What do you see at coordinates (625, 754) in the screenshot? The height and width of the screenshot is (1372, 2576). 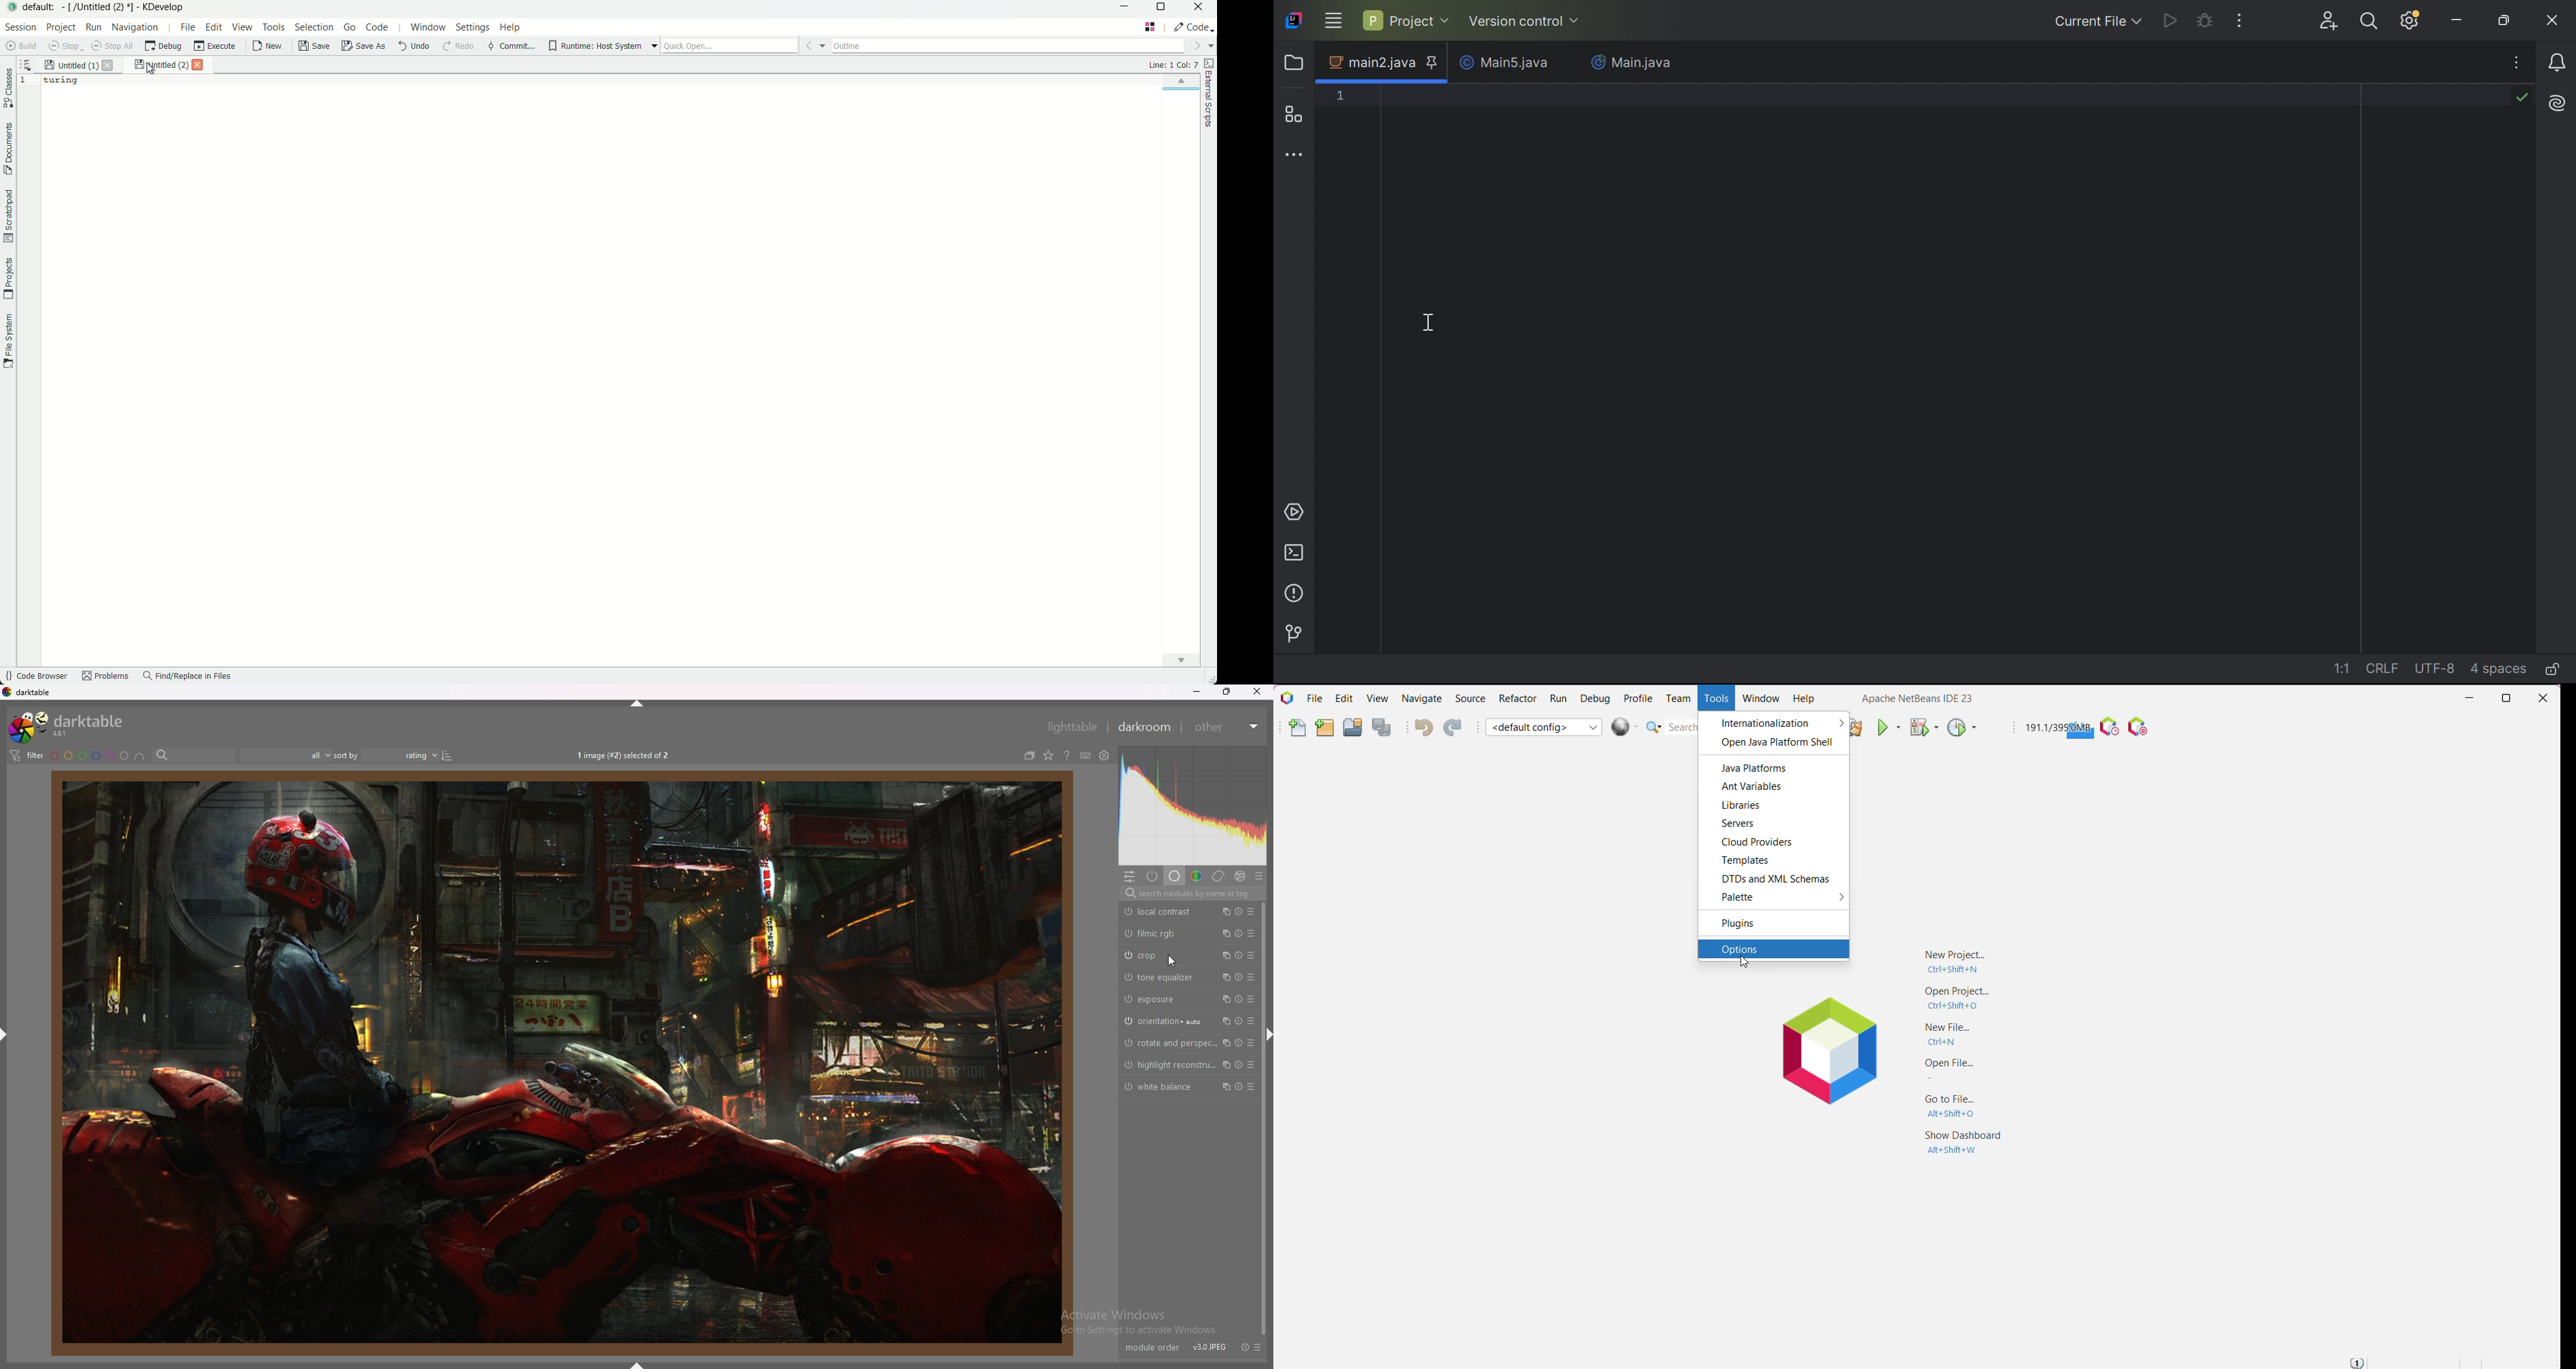 I see `1 image (#2) selected of 2` at bounding box center [625, 754].